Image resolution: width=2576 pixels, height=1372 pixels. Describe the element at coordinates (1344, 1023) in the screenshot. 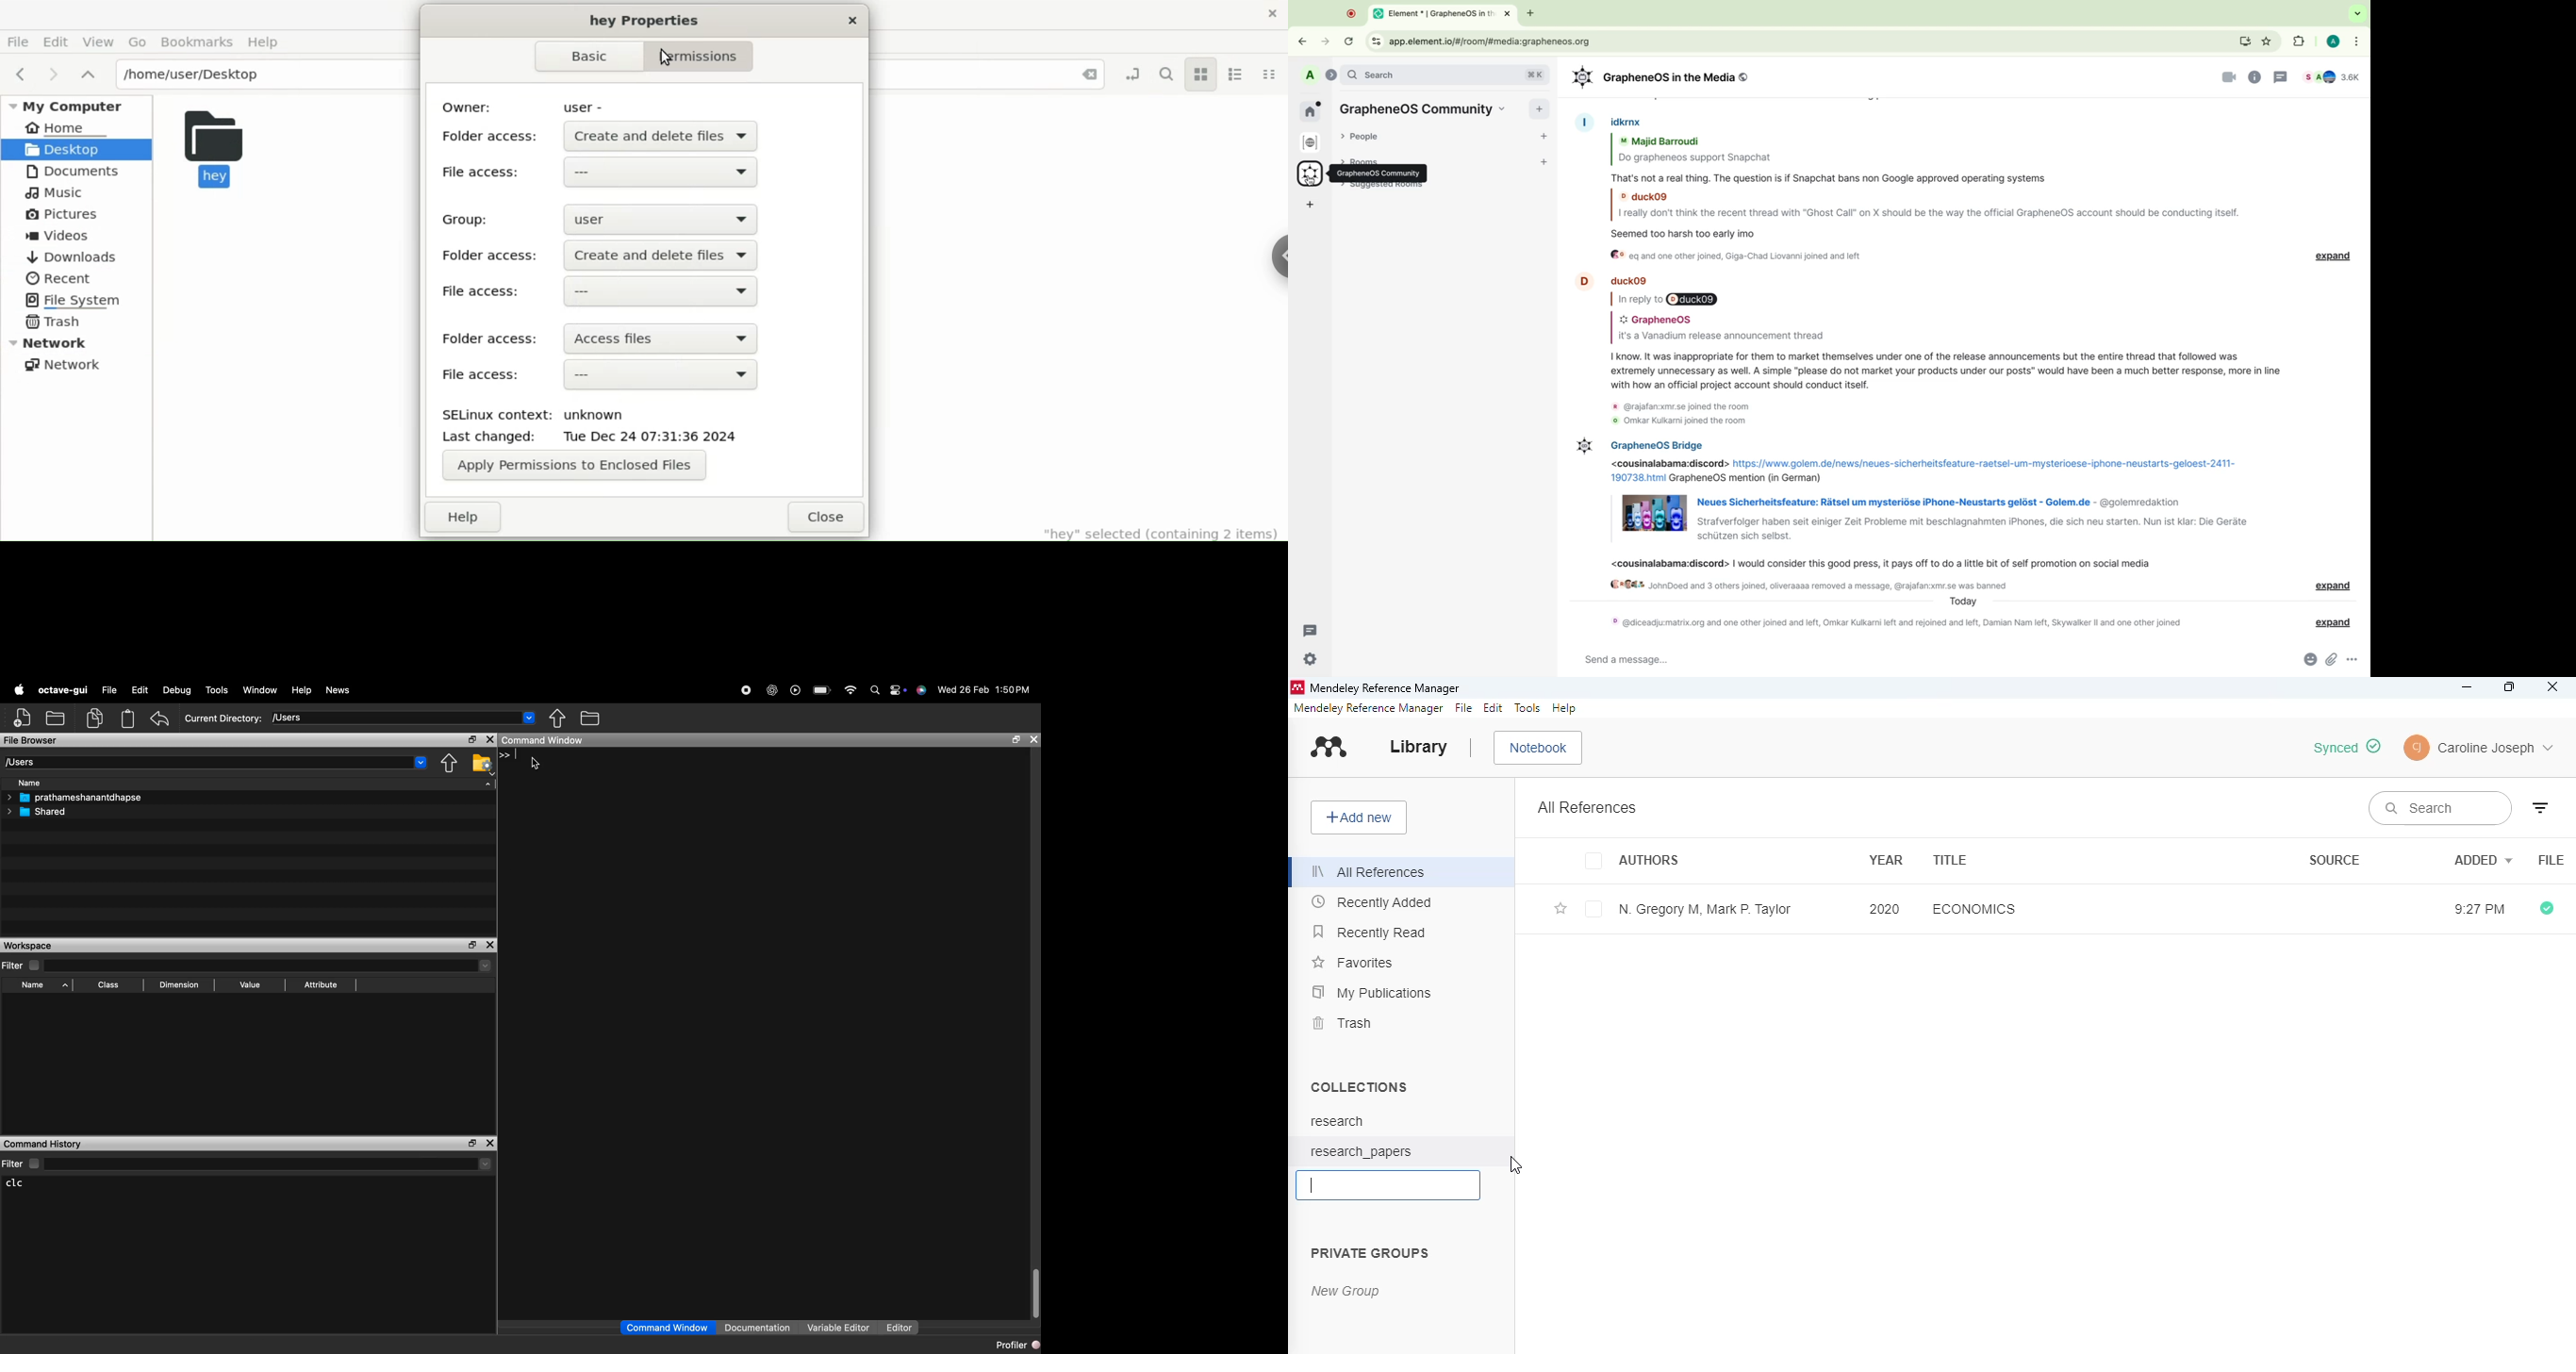

I see `trash` at that location.